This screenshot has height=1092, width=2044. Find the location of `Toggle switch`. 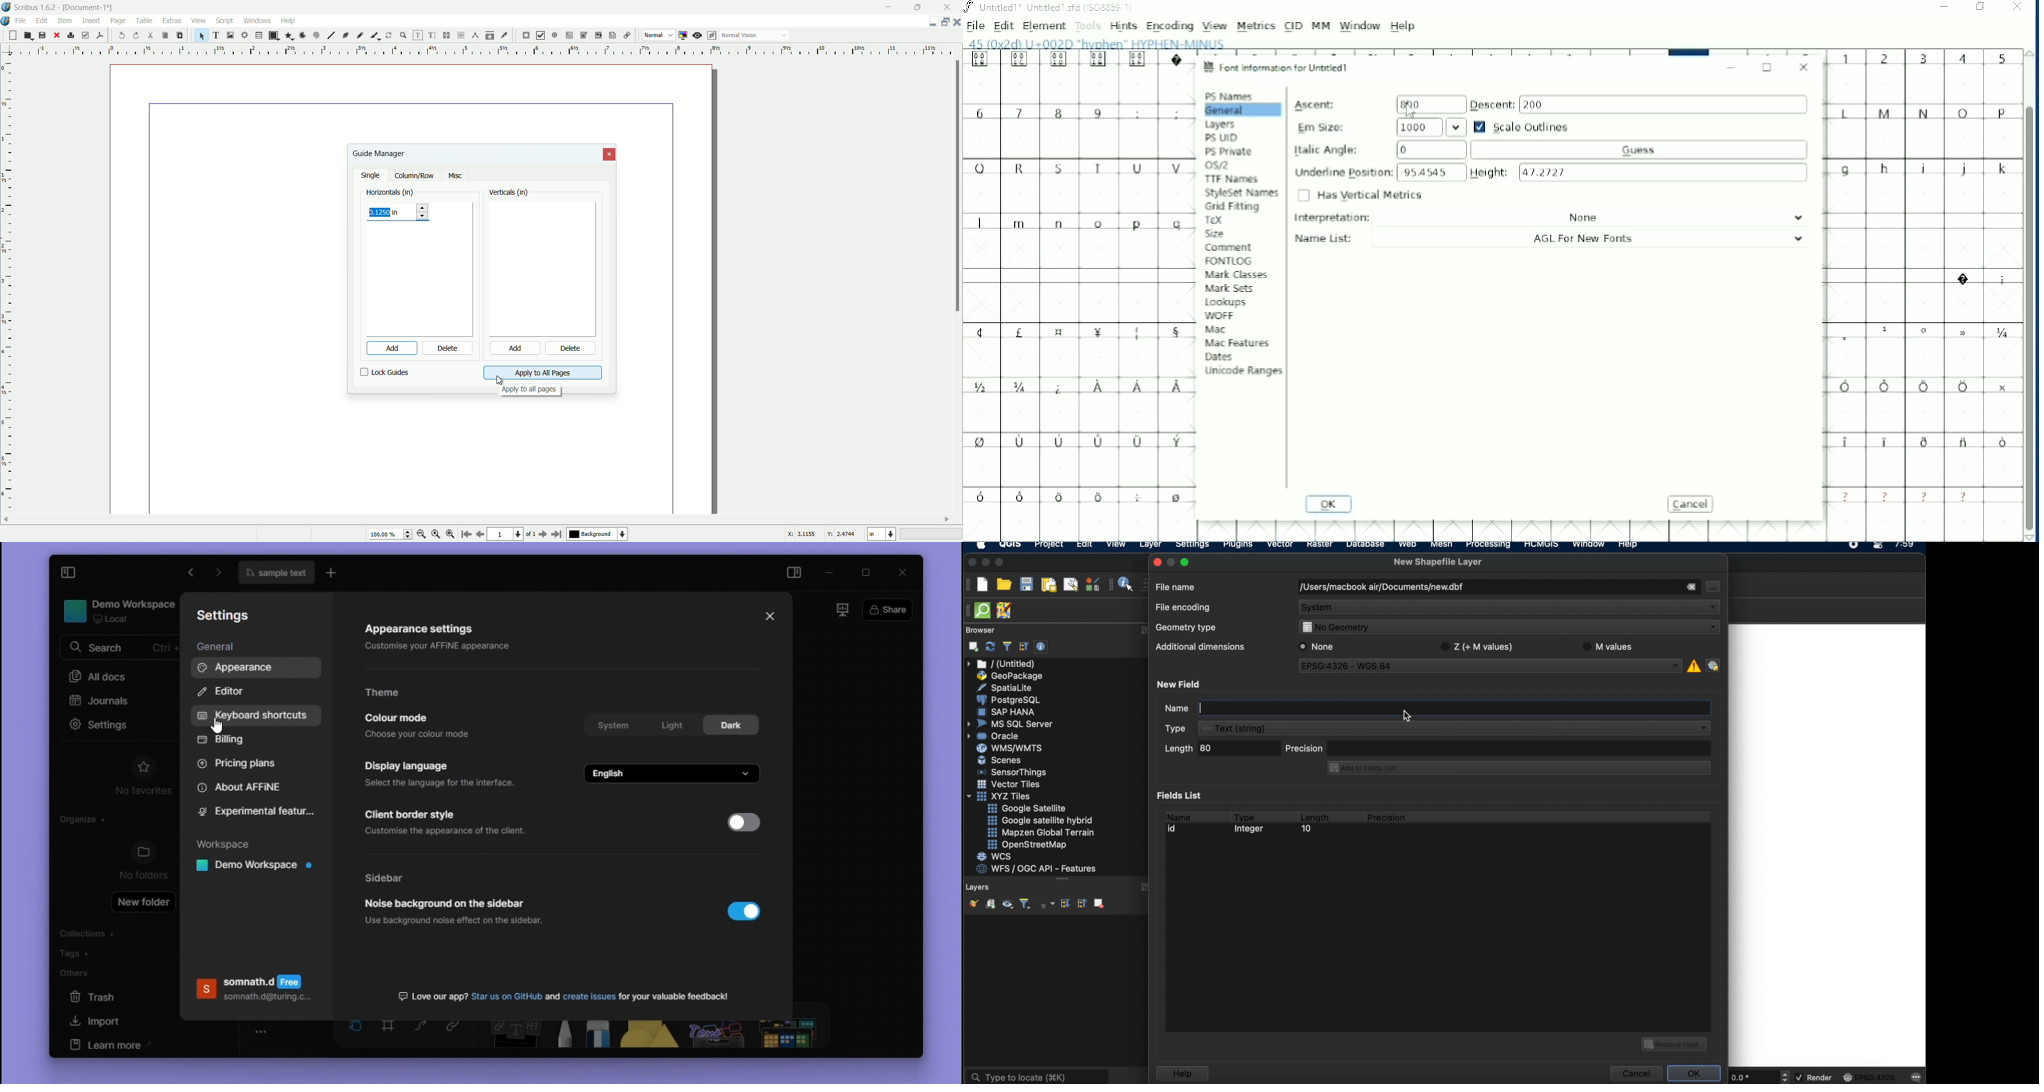

Toggle switch is located at coordinates (746, 823).